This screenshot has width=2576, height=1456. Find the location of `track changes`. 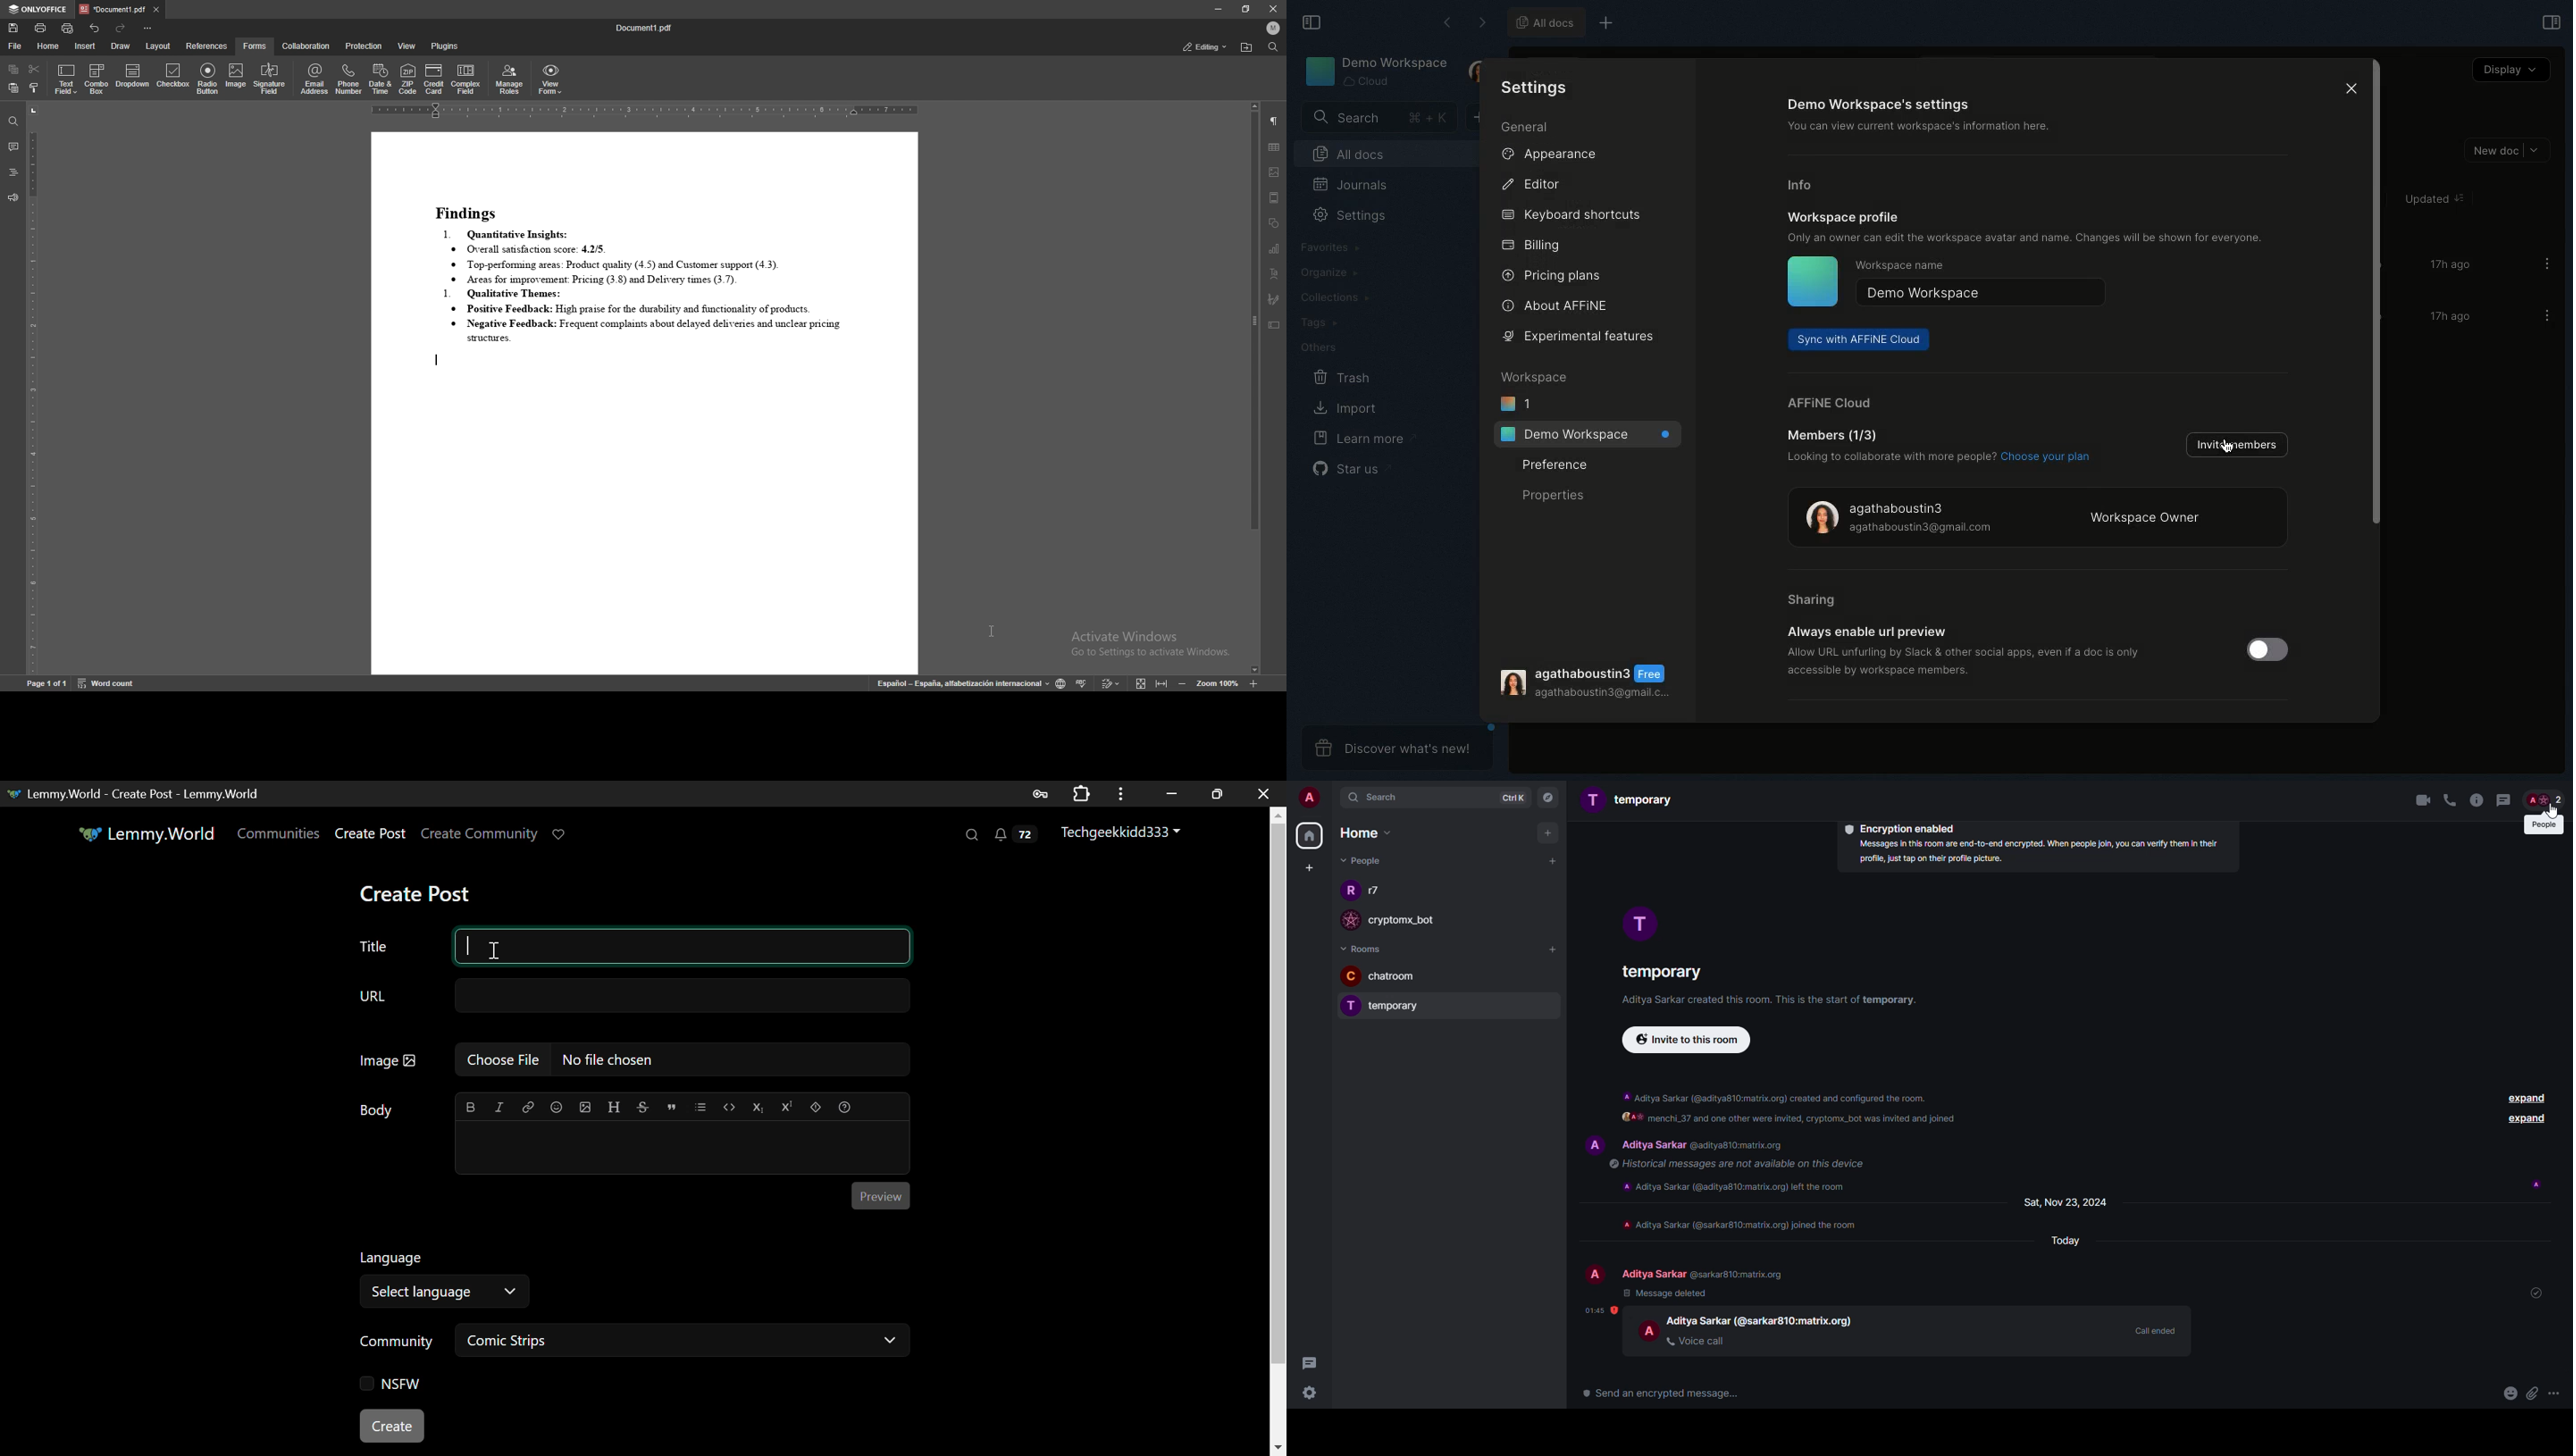

track changes is located at coordinates (1110, 685).